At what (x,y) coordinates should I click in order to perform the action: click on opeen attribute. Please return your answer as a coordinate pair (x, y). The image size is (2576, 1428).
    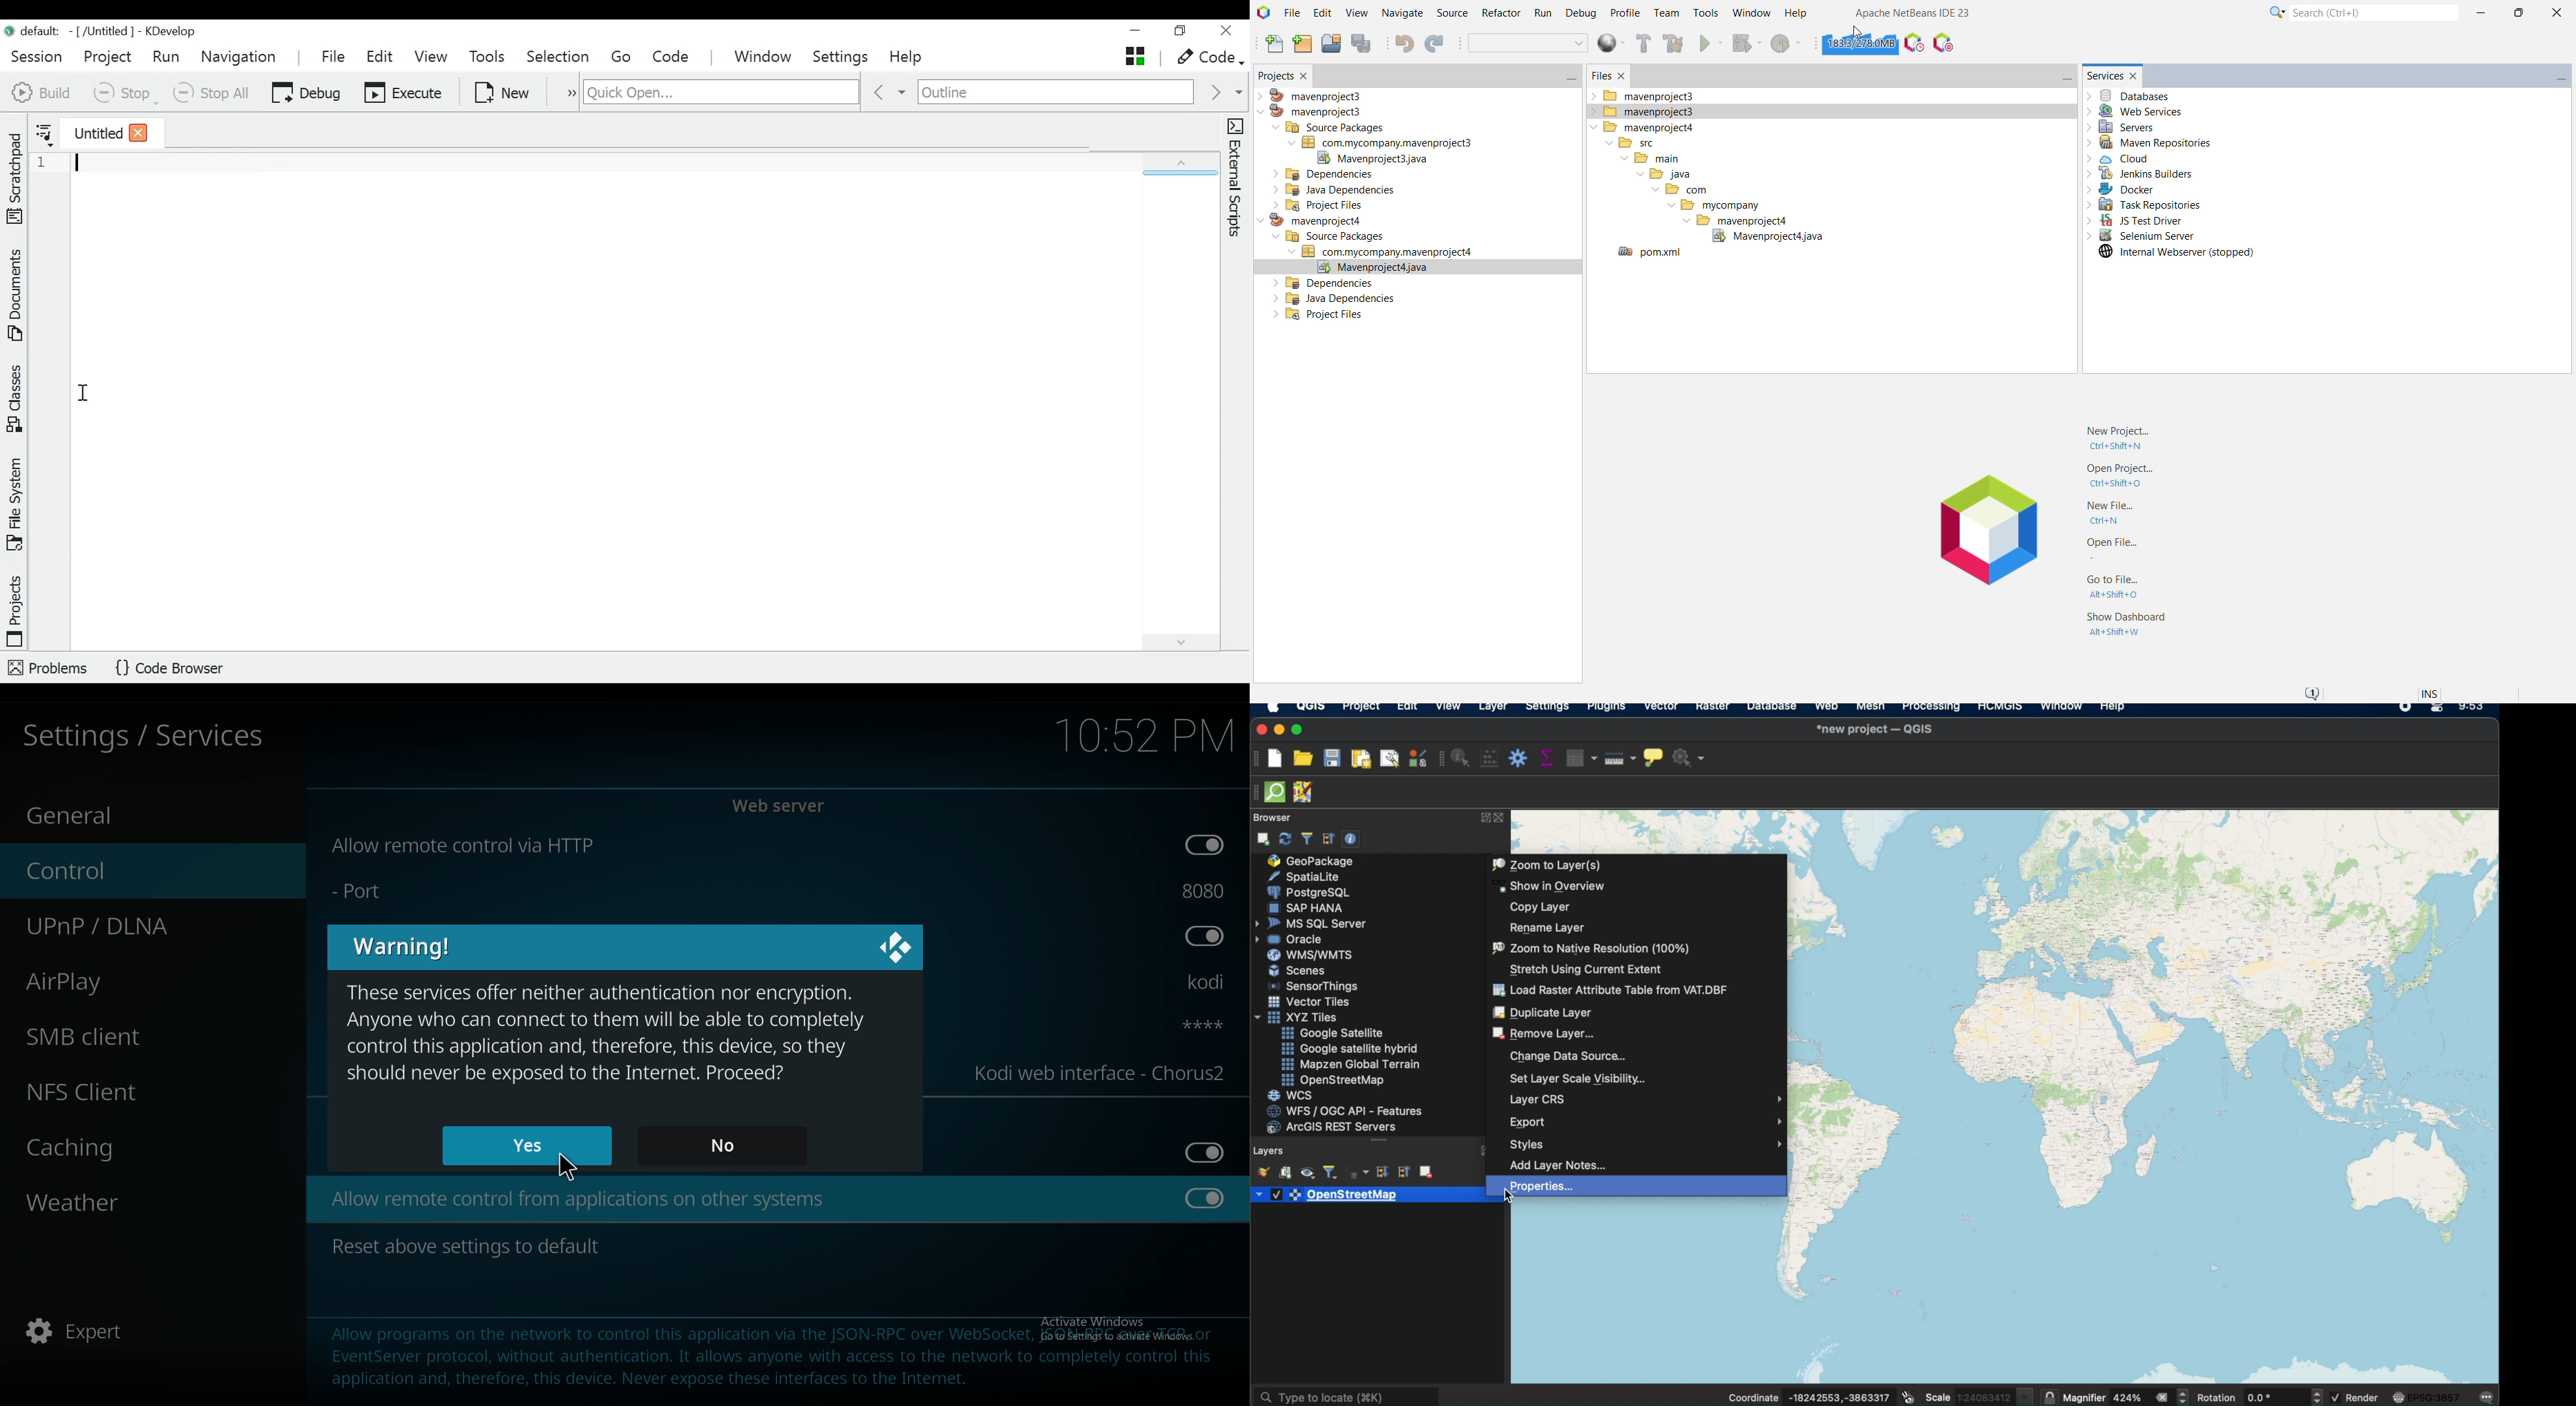
    Looking at the image, I should click on (1578, 759).